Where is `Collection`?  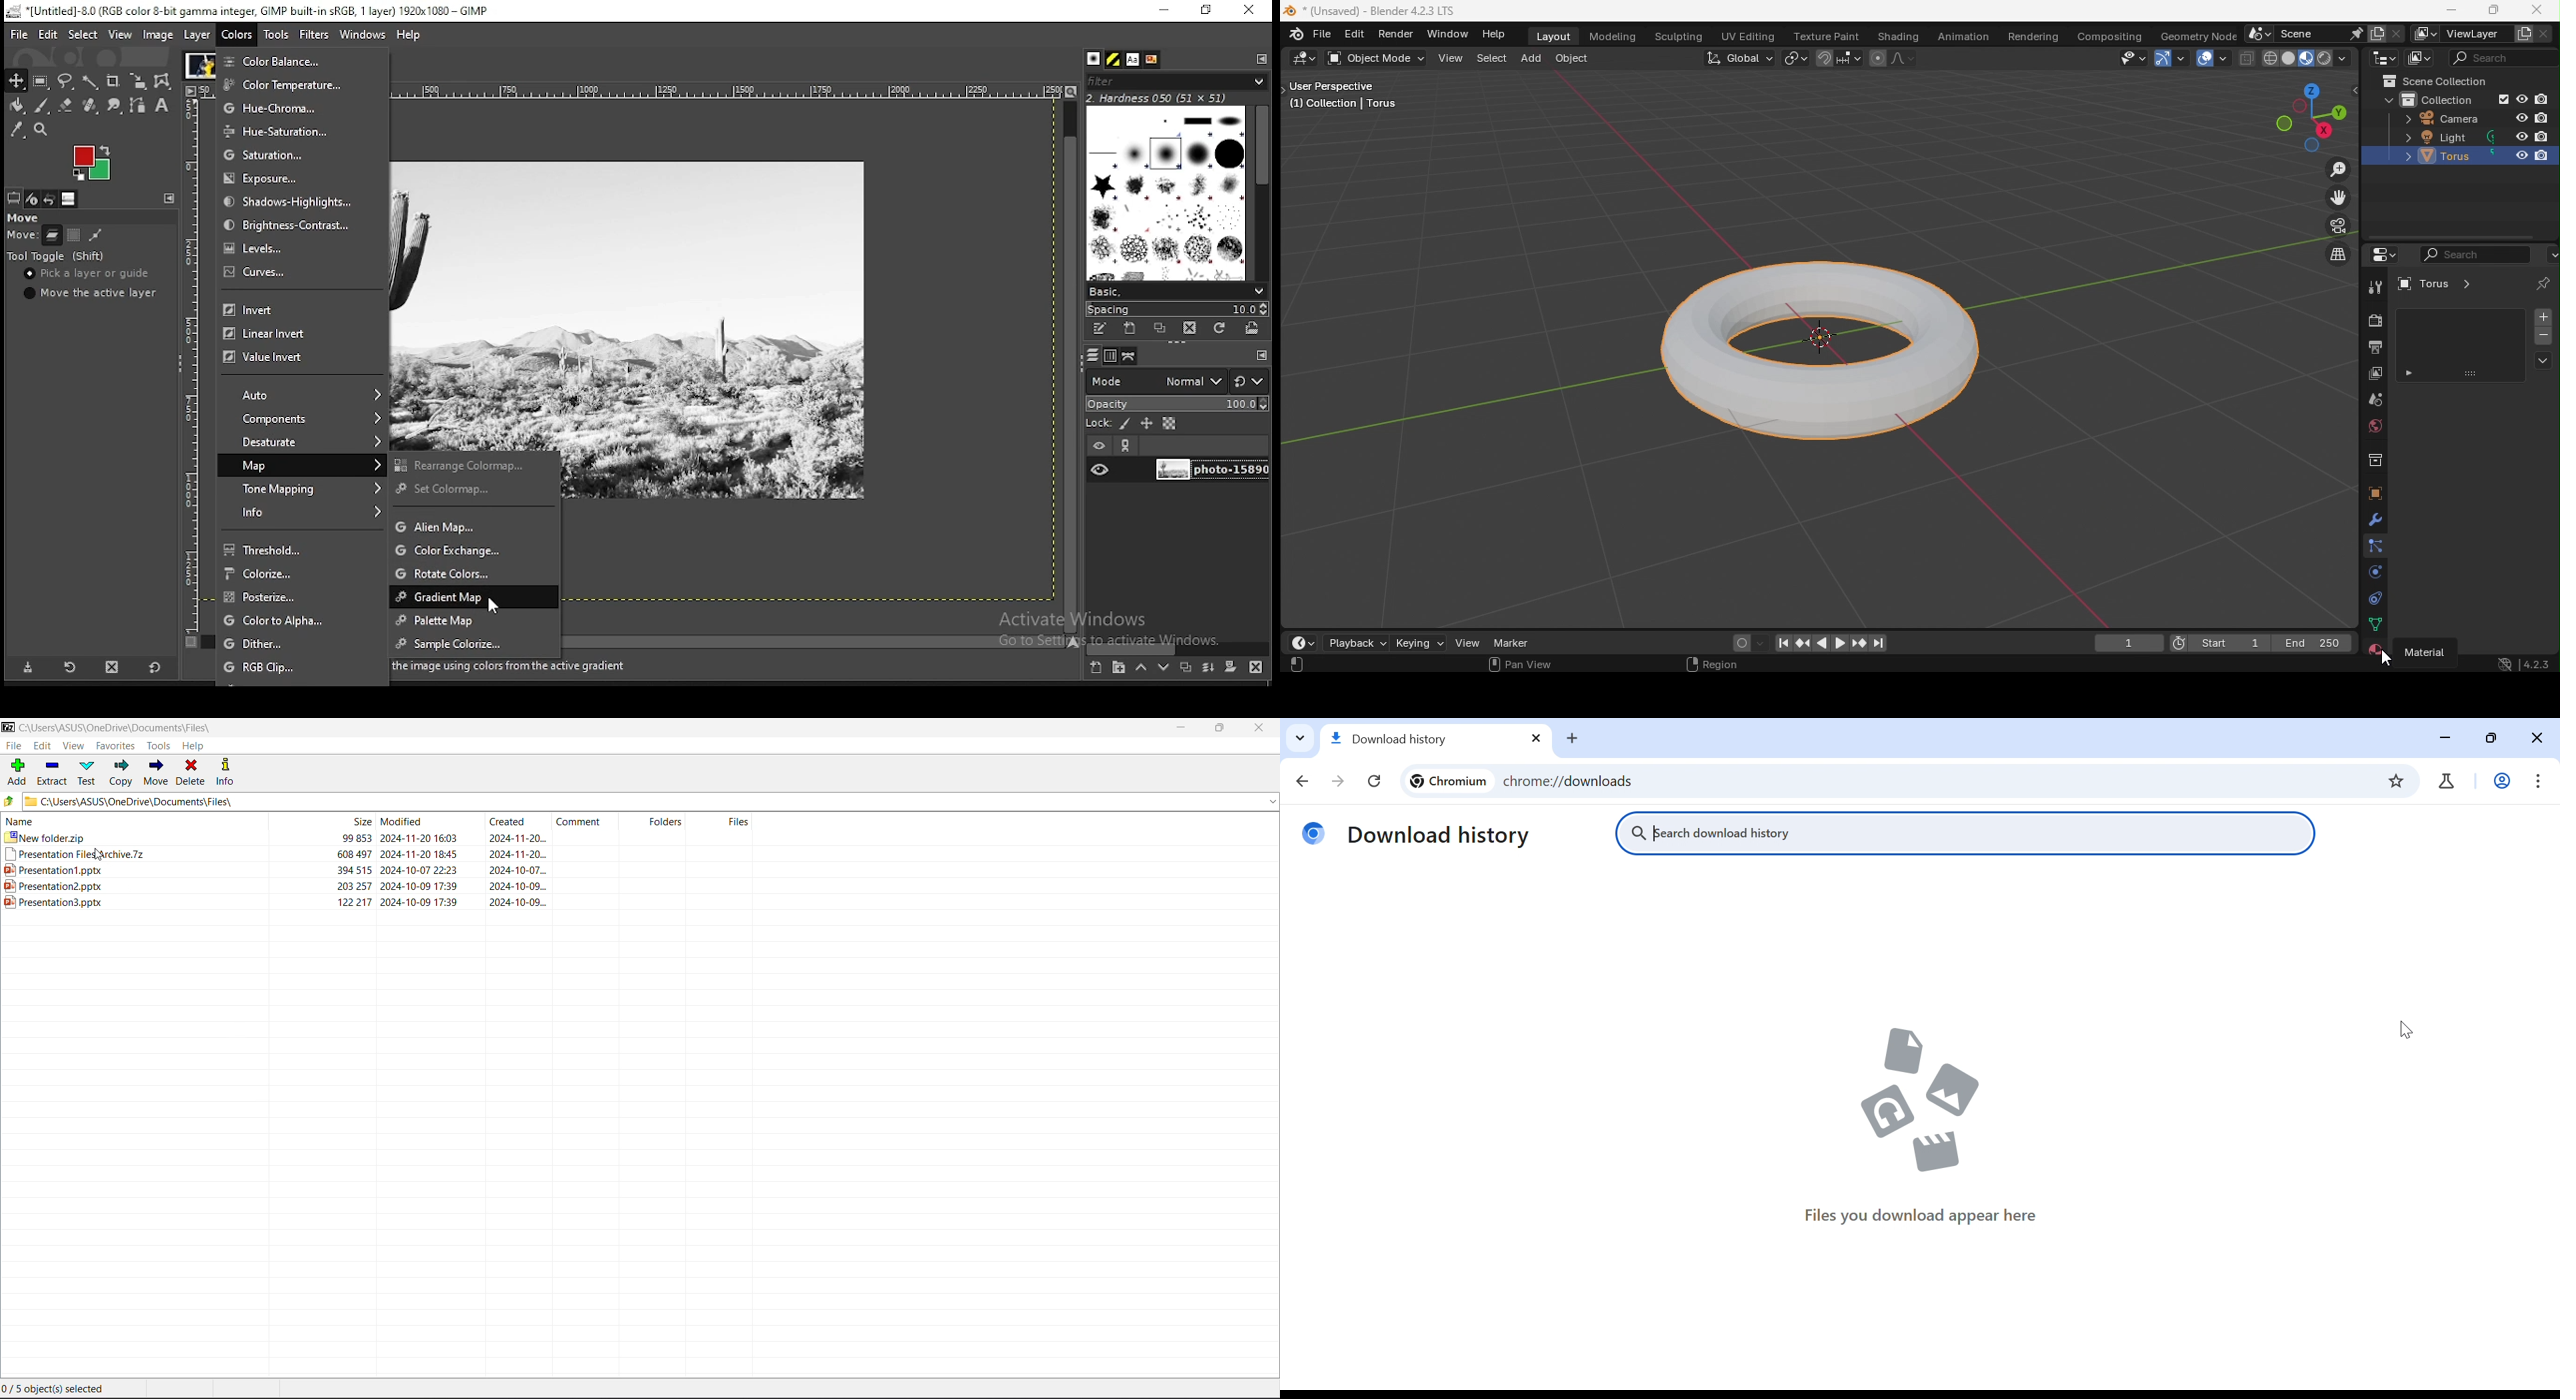
Collection is located at coordinates (2374, 461).